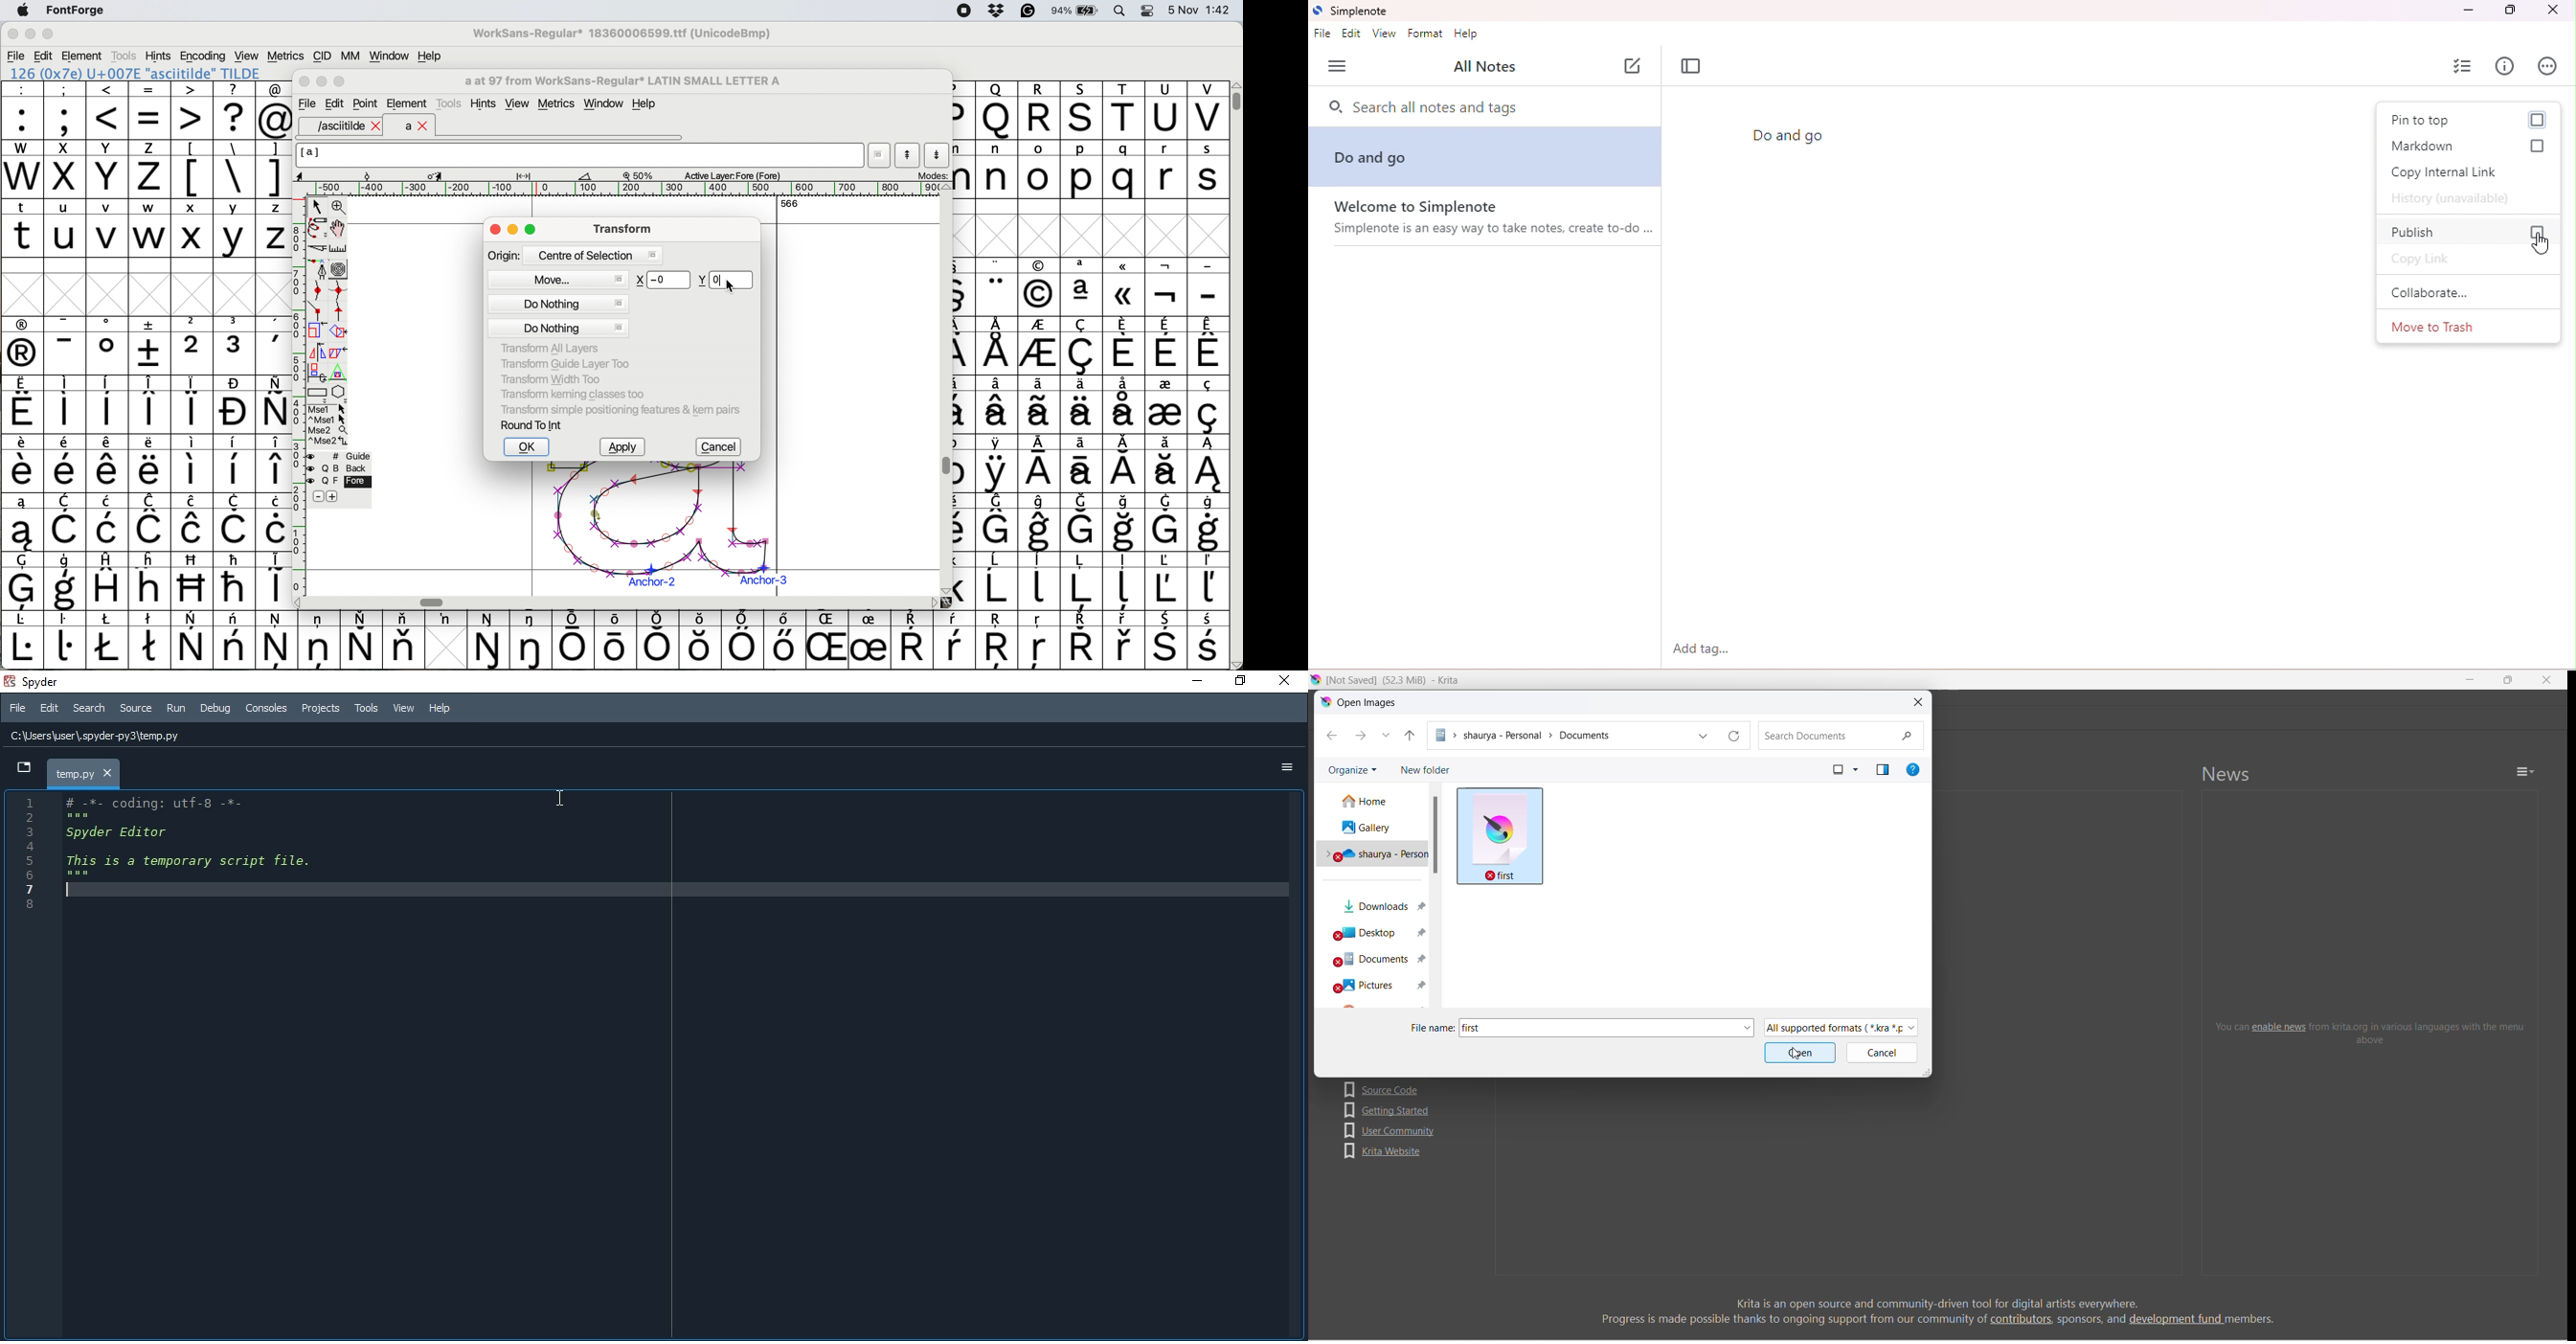 The width and height of the screenshot is (2576, 1344). Describe the element at coordinates (192, 523) in the screenshot. I see `symbol` at that location.